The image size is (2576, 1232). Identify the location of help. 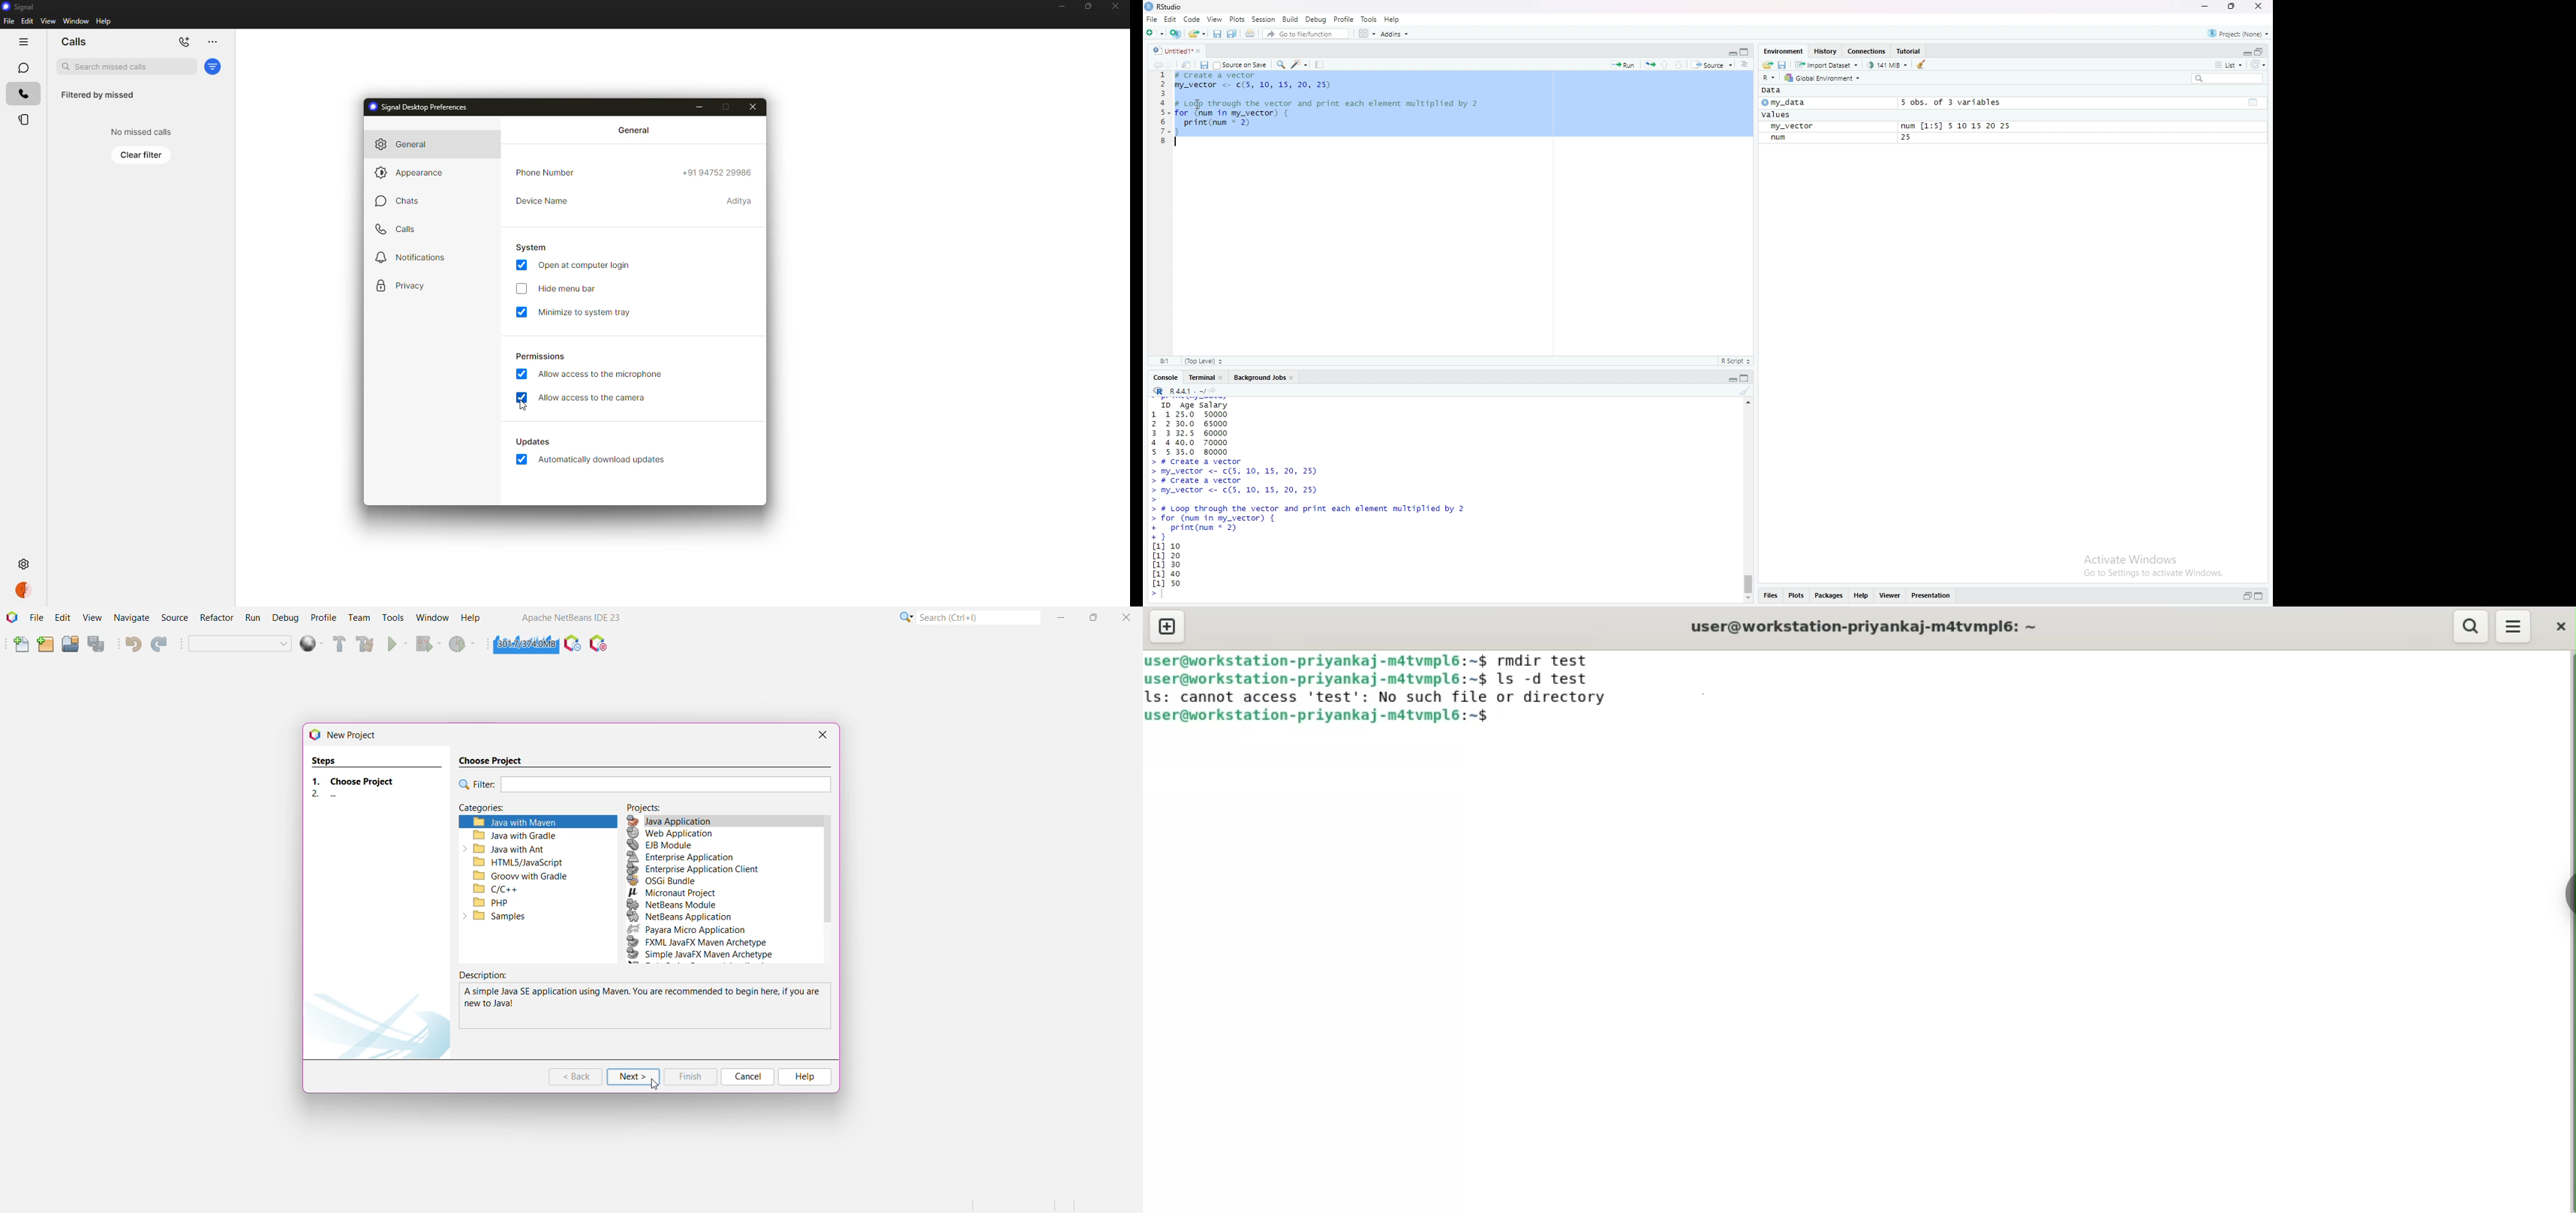
(1863, 594).